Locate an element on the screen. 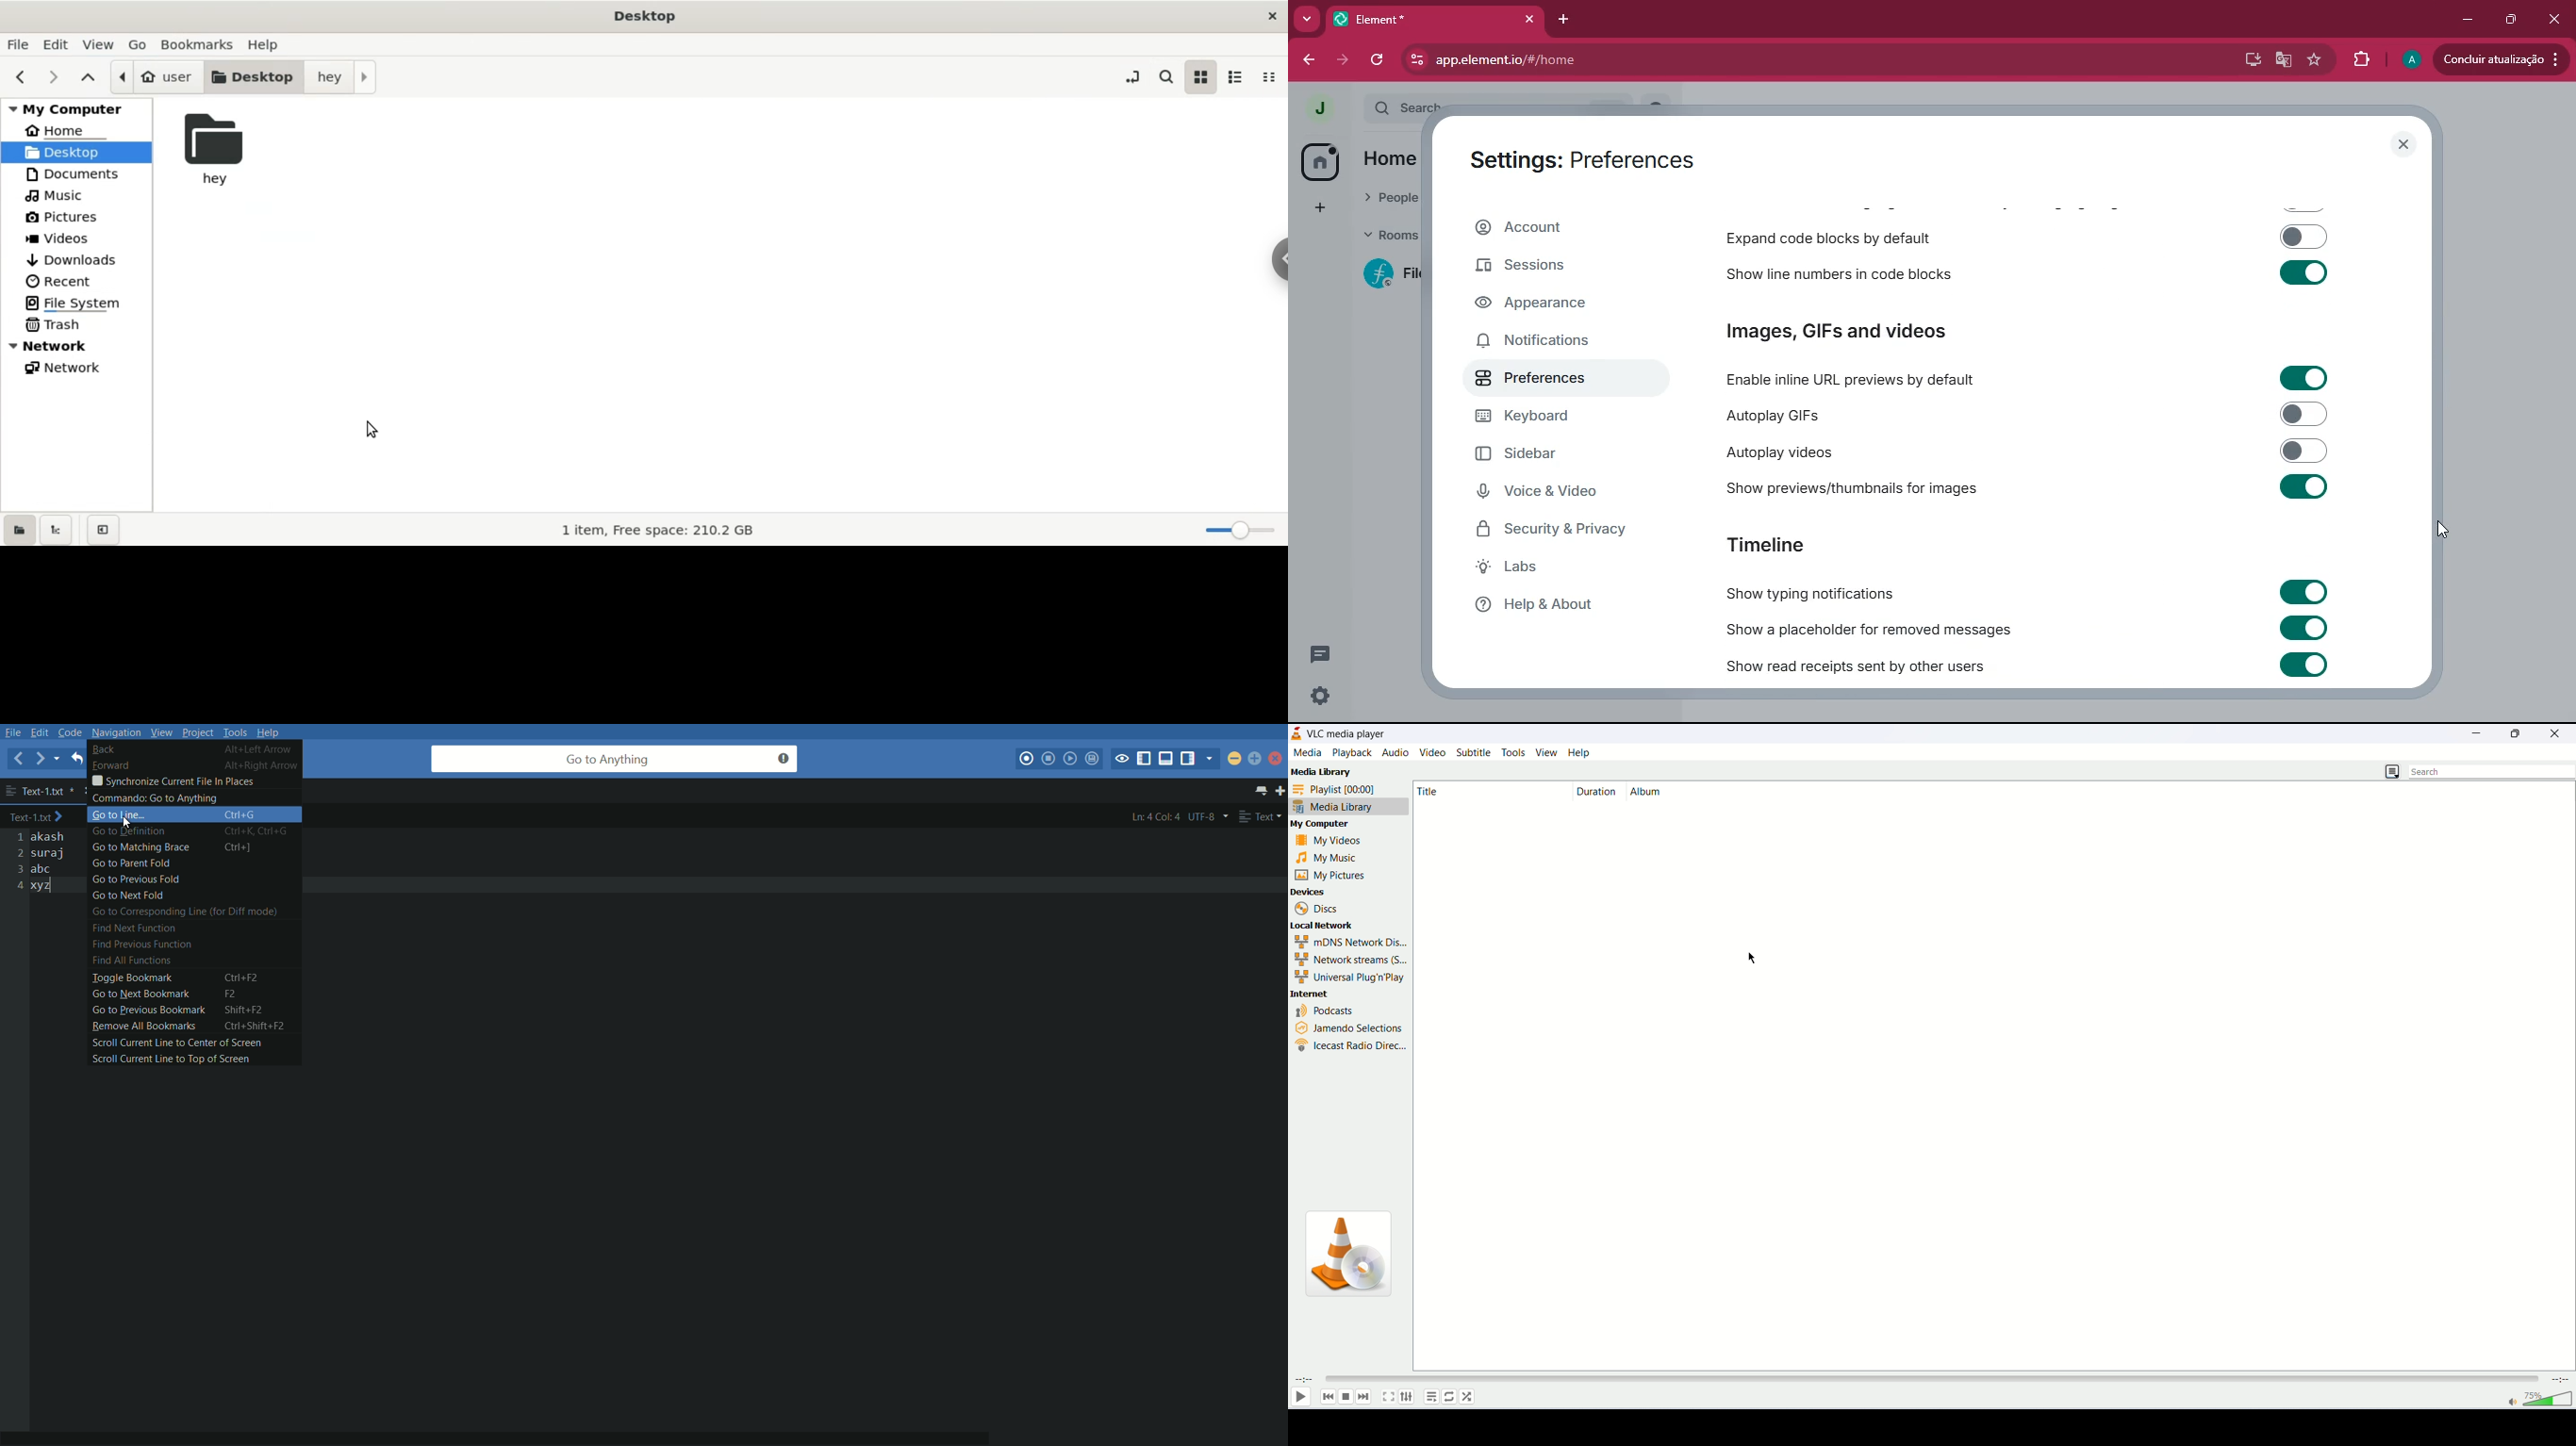 This screenshot has height=1456, width=2576. toggle on/off is located at coordinates (2303, 590).